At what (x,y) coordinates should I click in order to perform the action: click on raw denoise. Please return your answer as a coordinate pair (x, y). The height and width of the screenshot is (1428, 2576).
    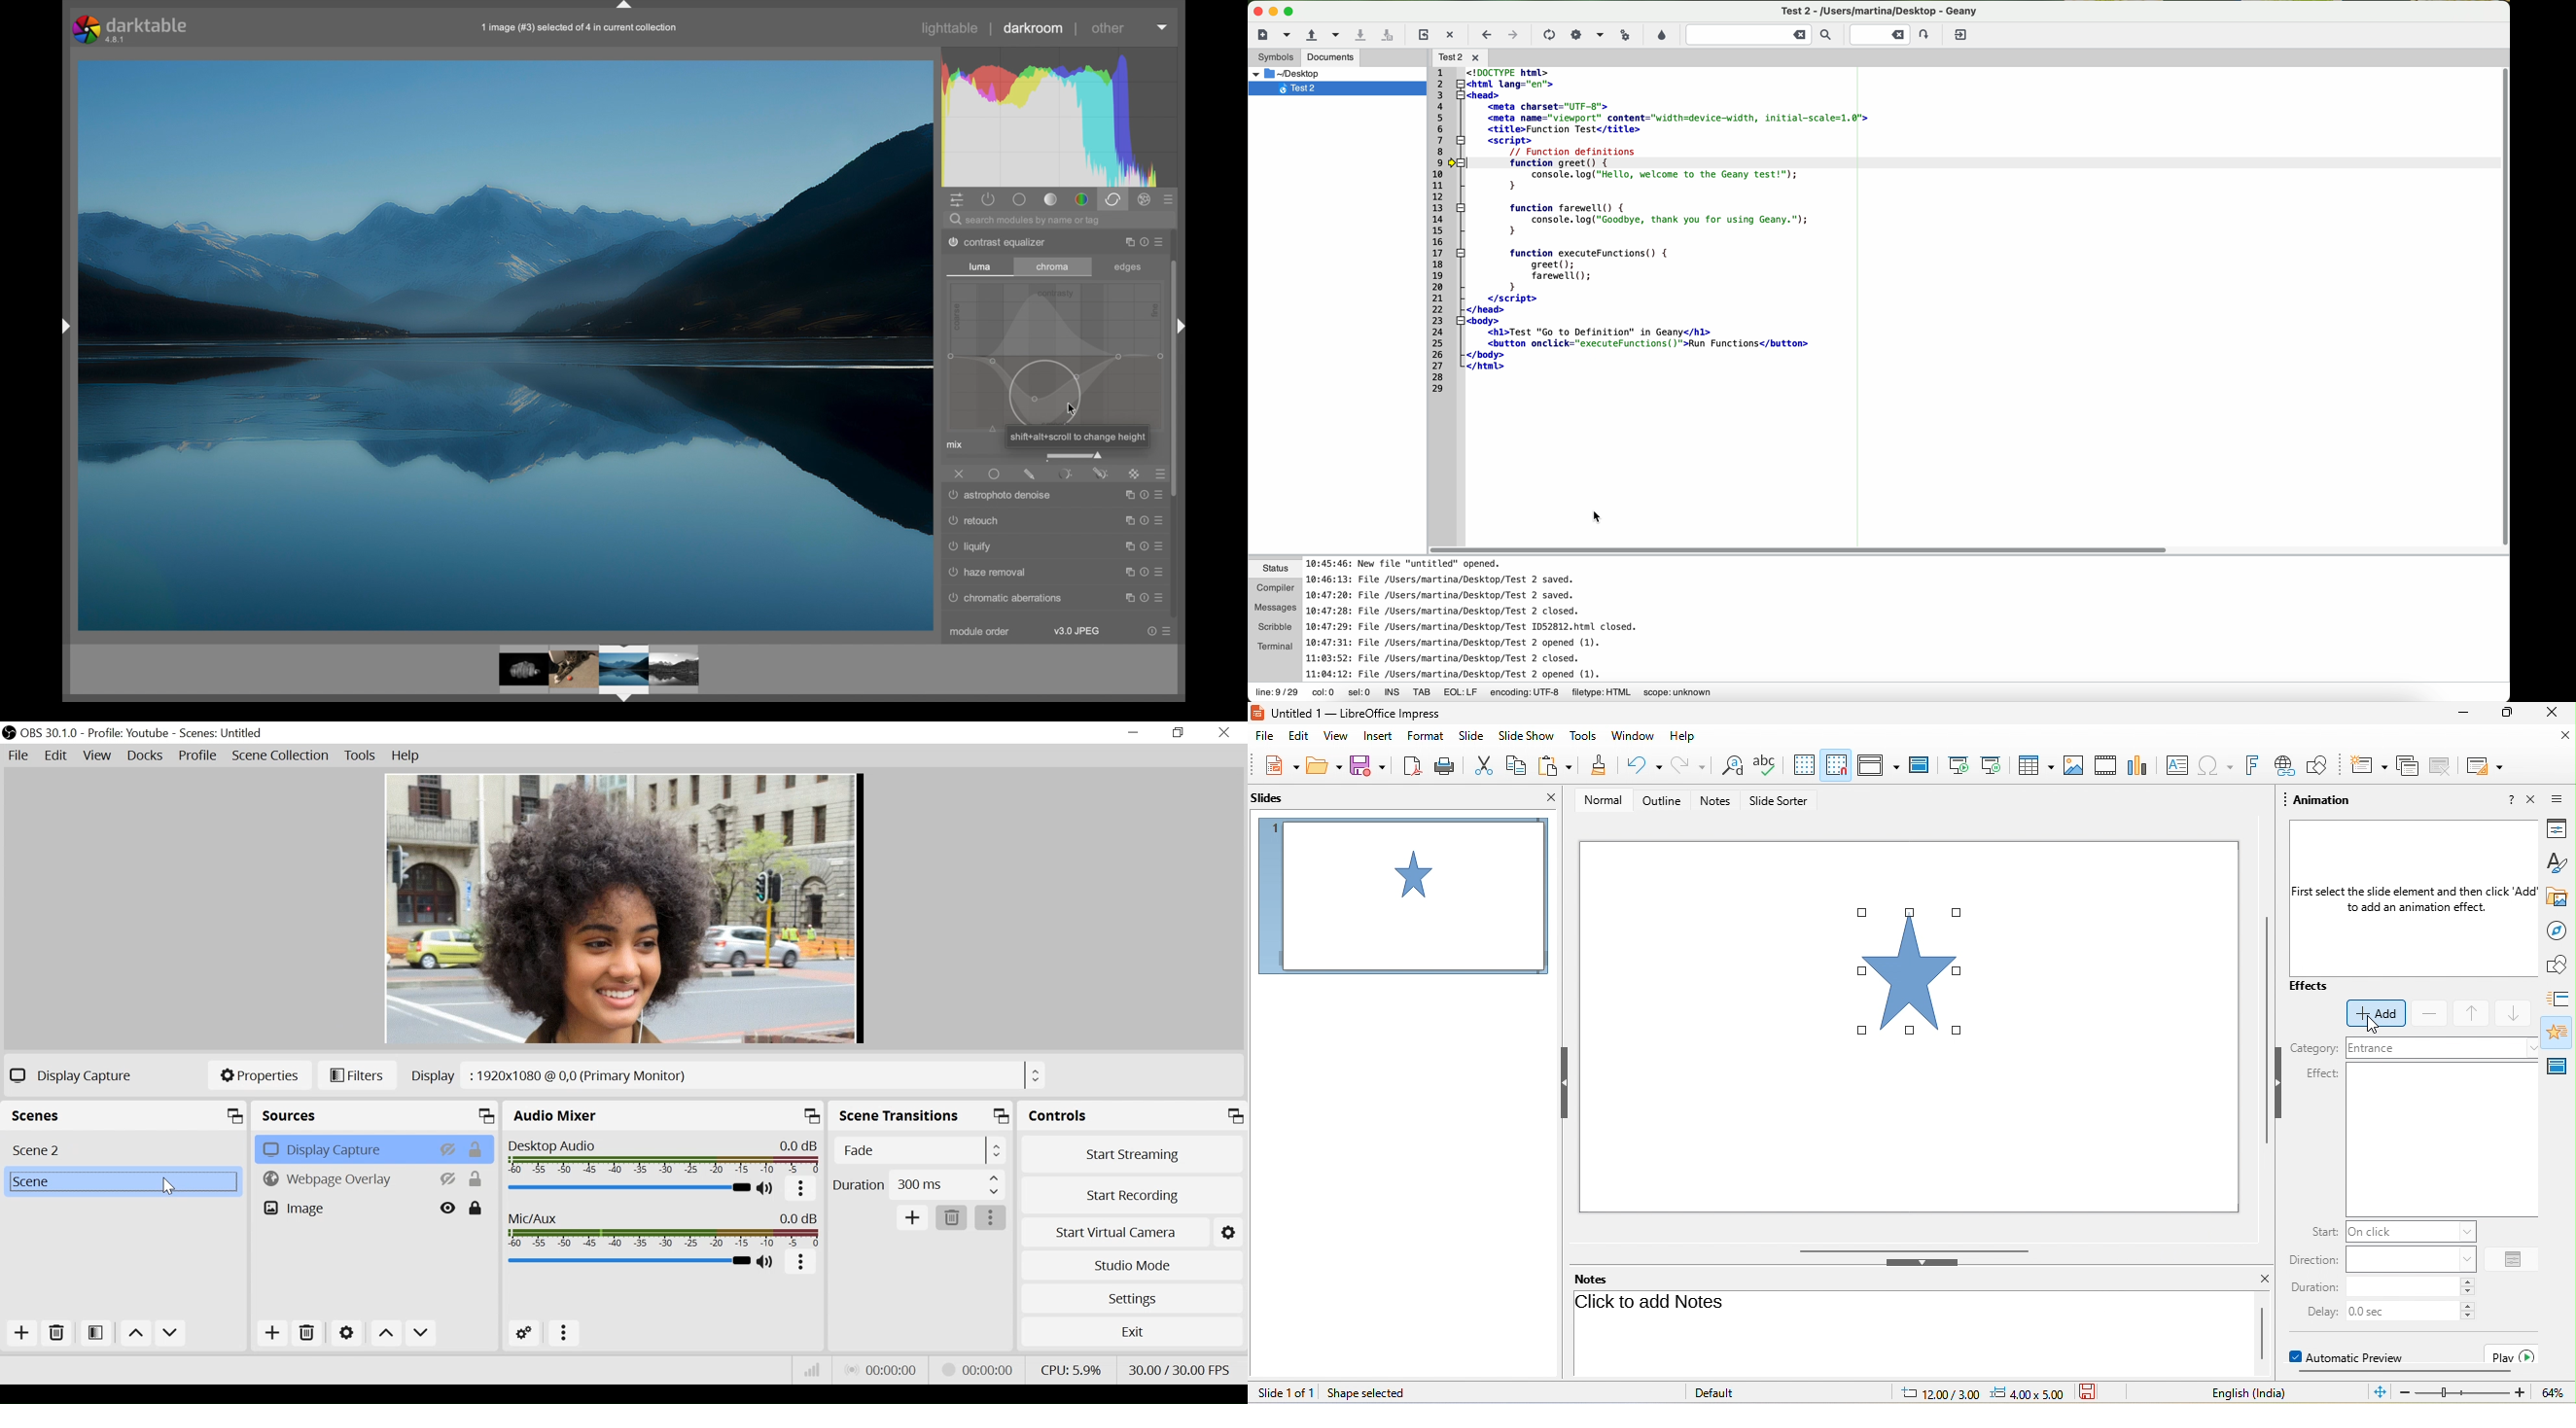
    Looking at the image, I should click on (986, 572).